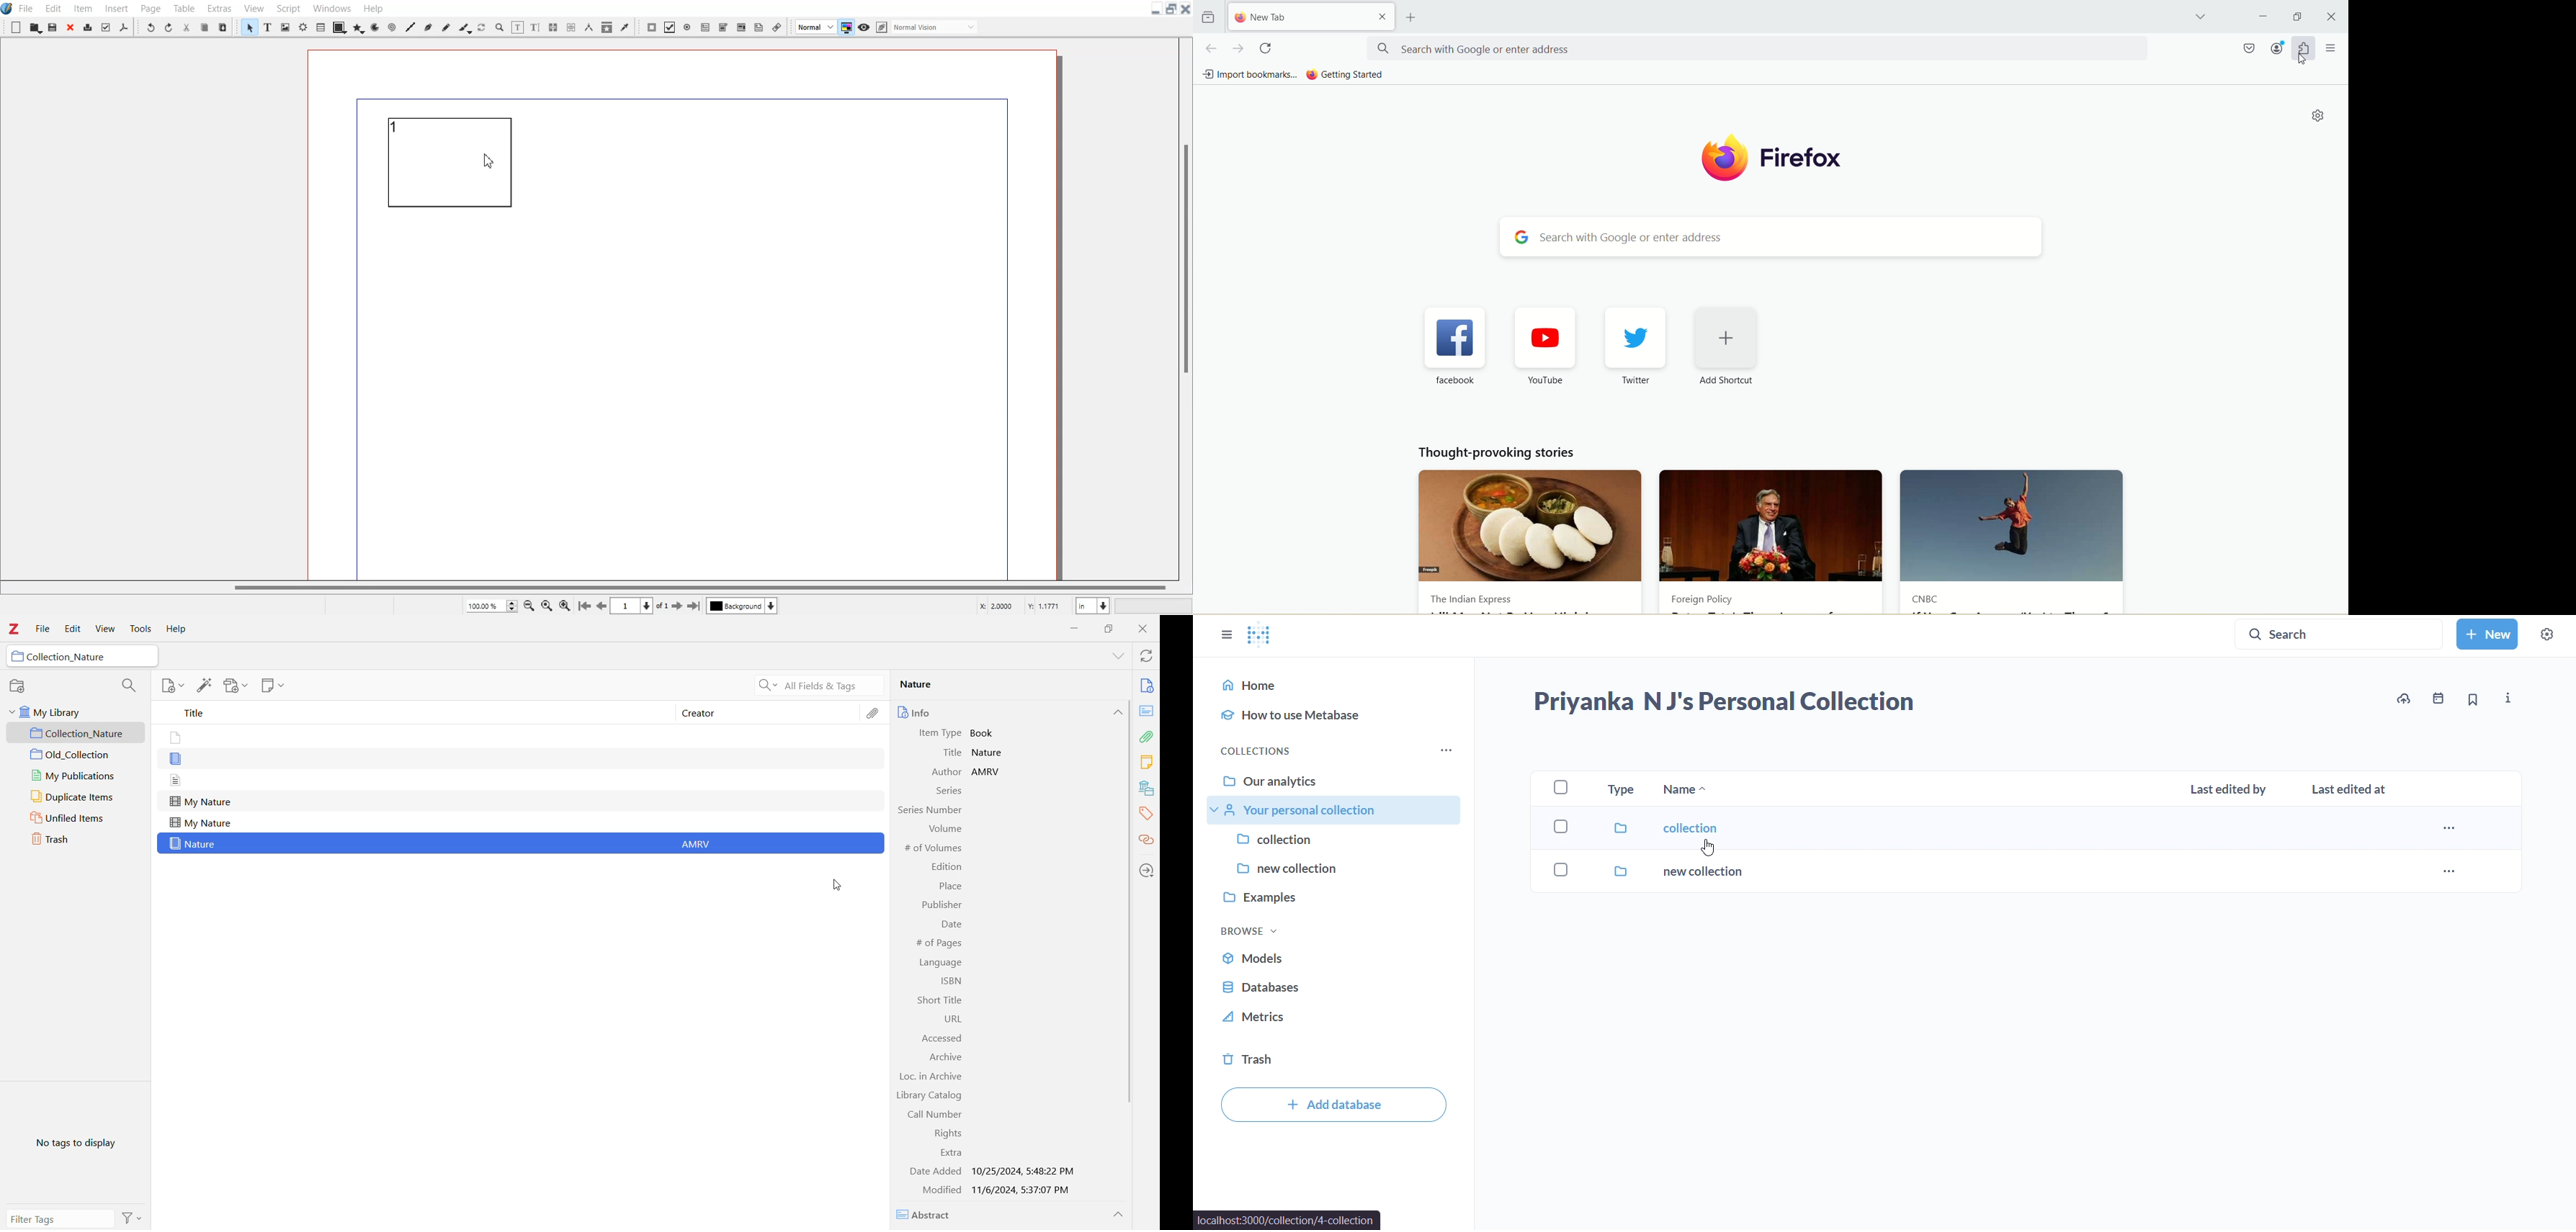 The height and width of the screenshot is (1232, 2576). What do you see at coordinates (948, 793) in the screenshot?
I see `Series` at bounding box center [948, 793].